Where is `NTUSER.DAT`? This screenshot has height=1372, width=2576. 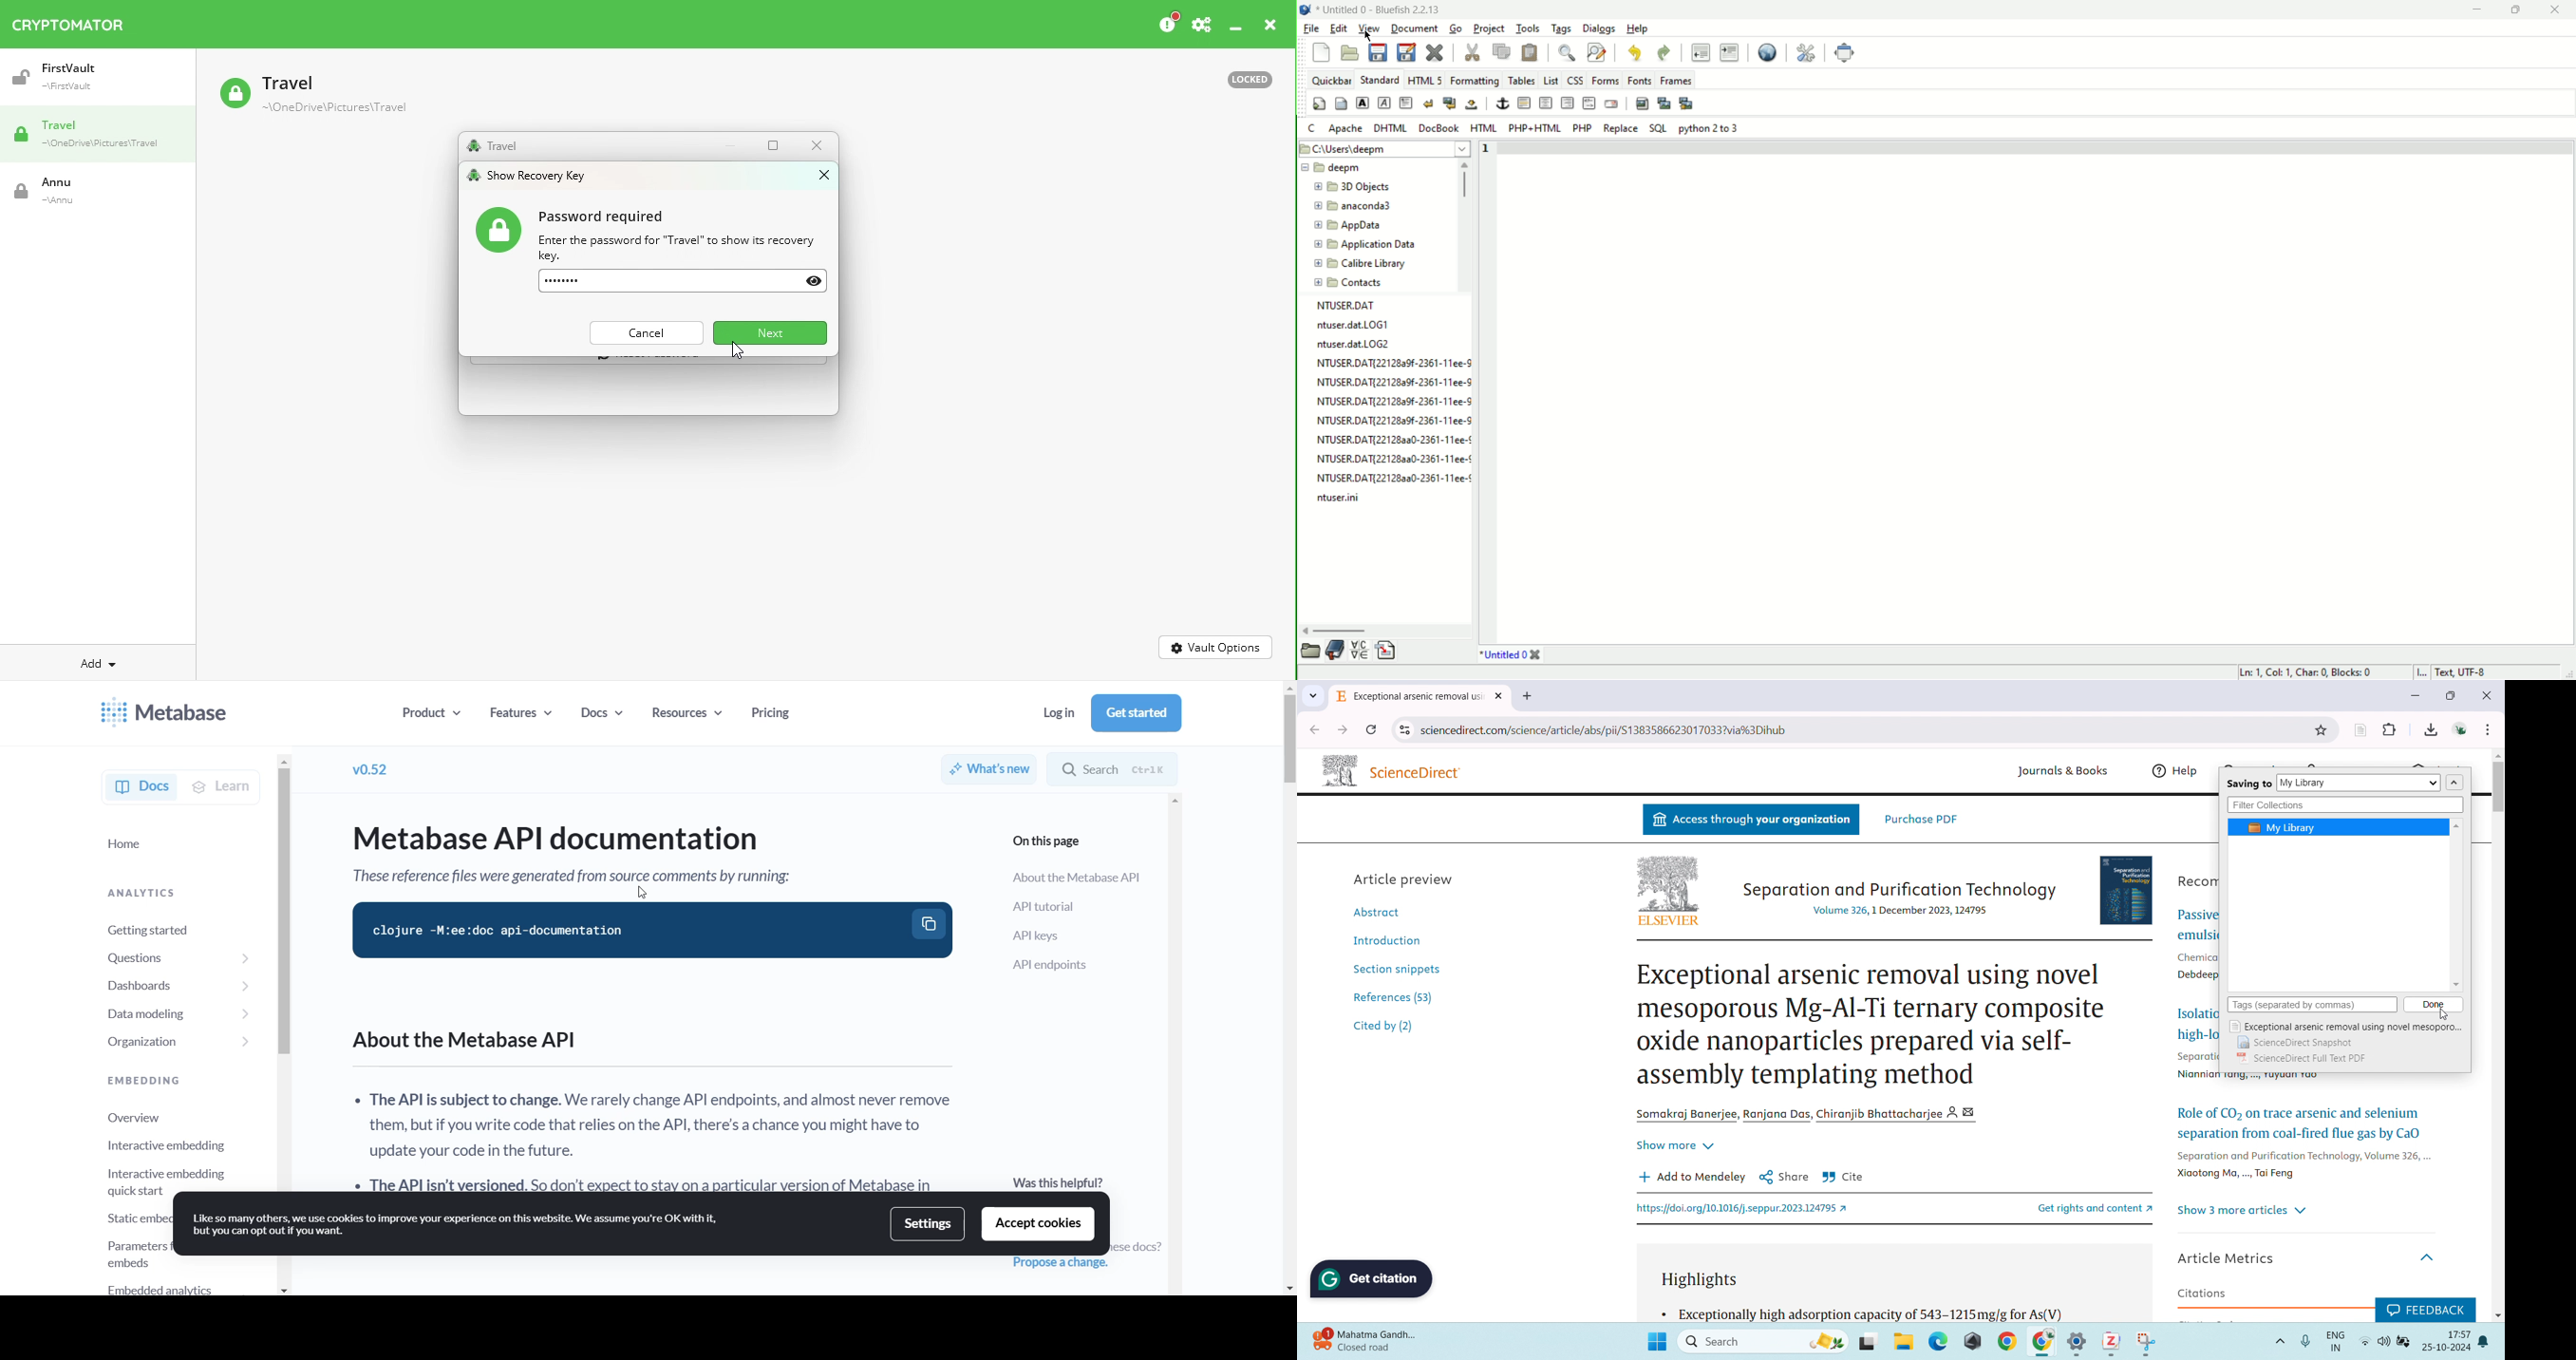
NTUSER.DAT is located at coordinates (1348, 308).